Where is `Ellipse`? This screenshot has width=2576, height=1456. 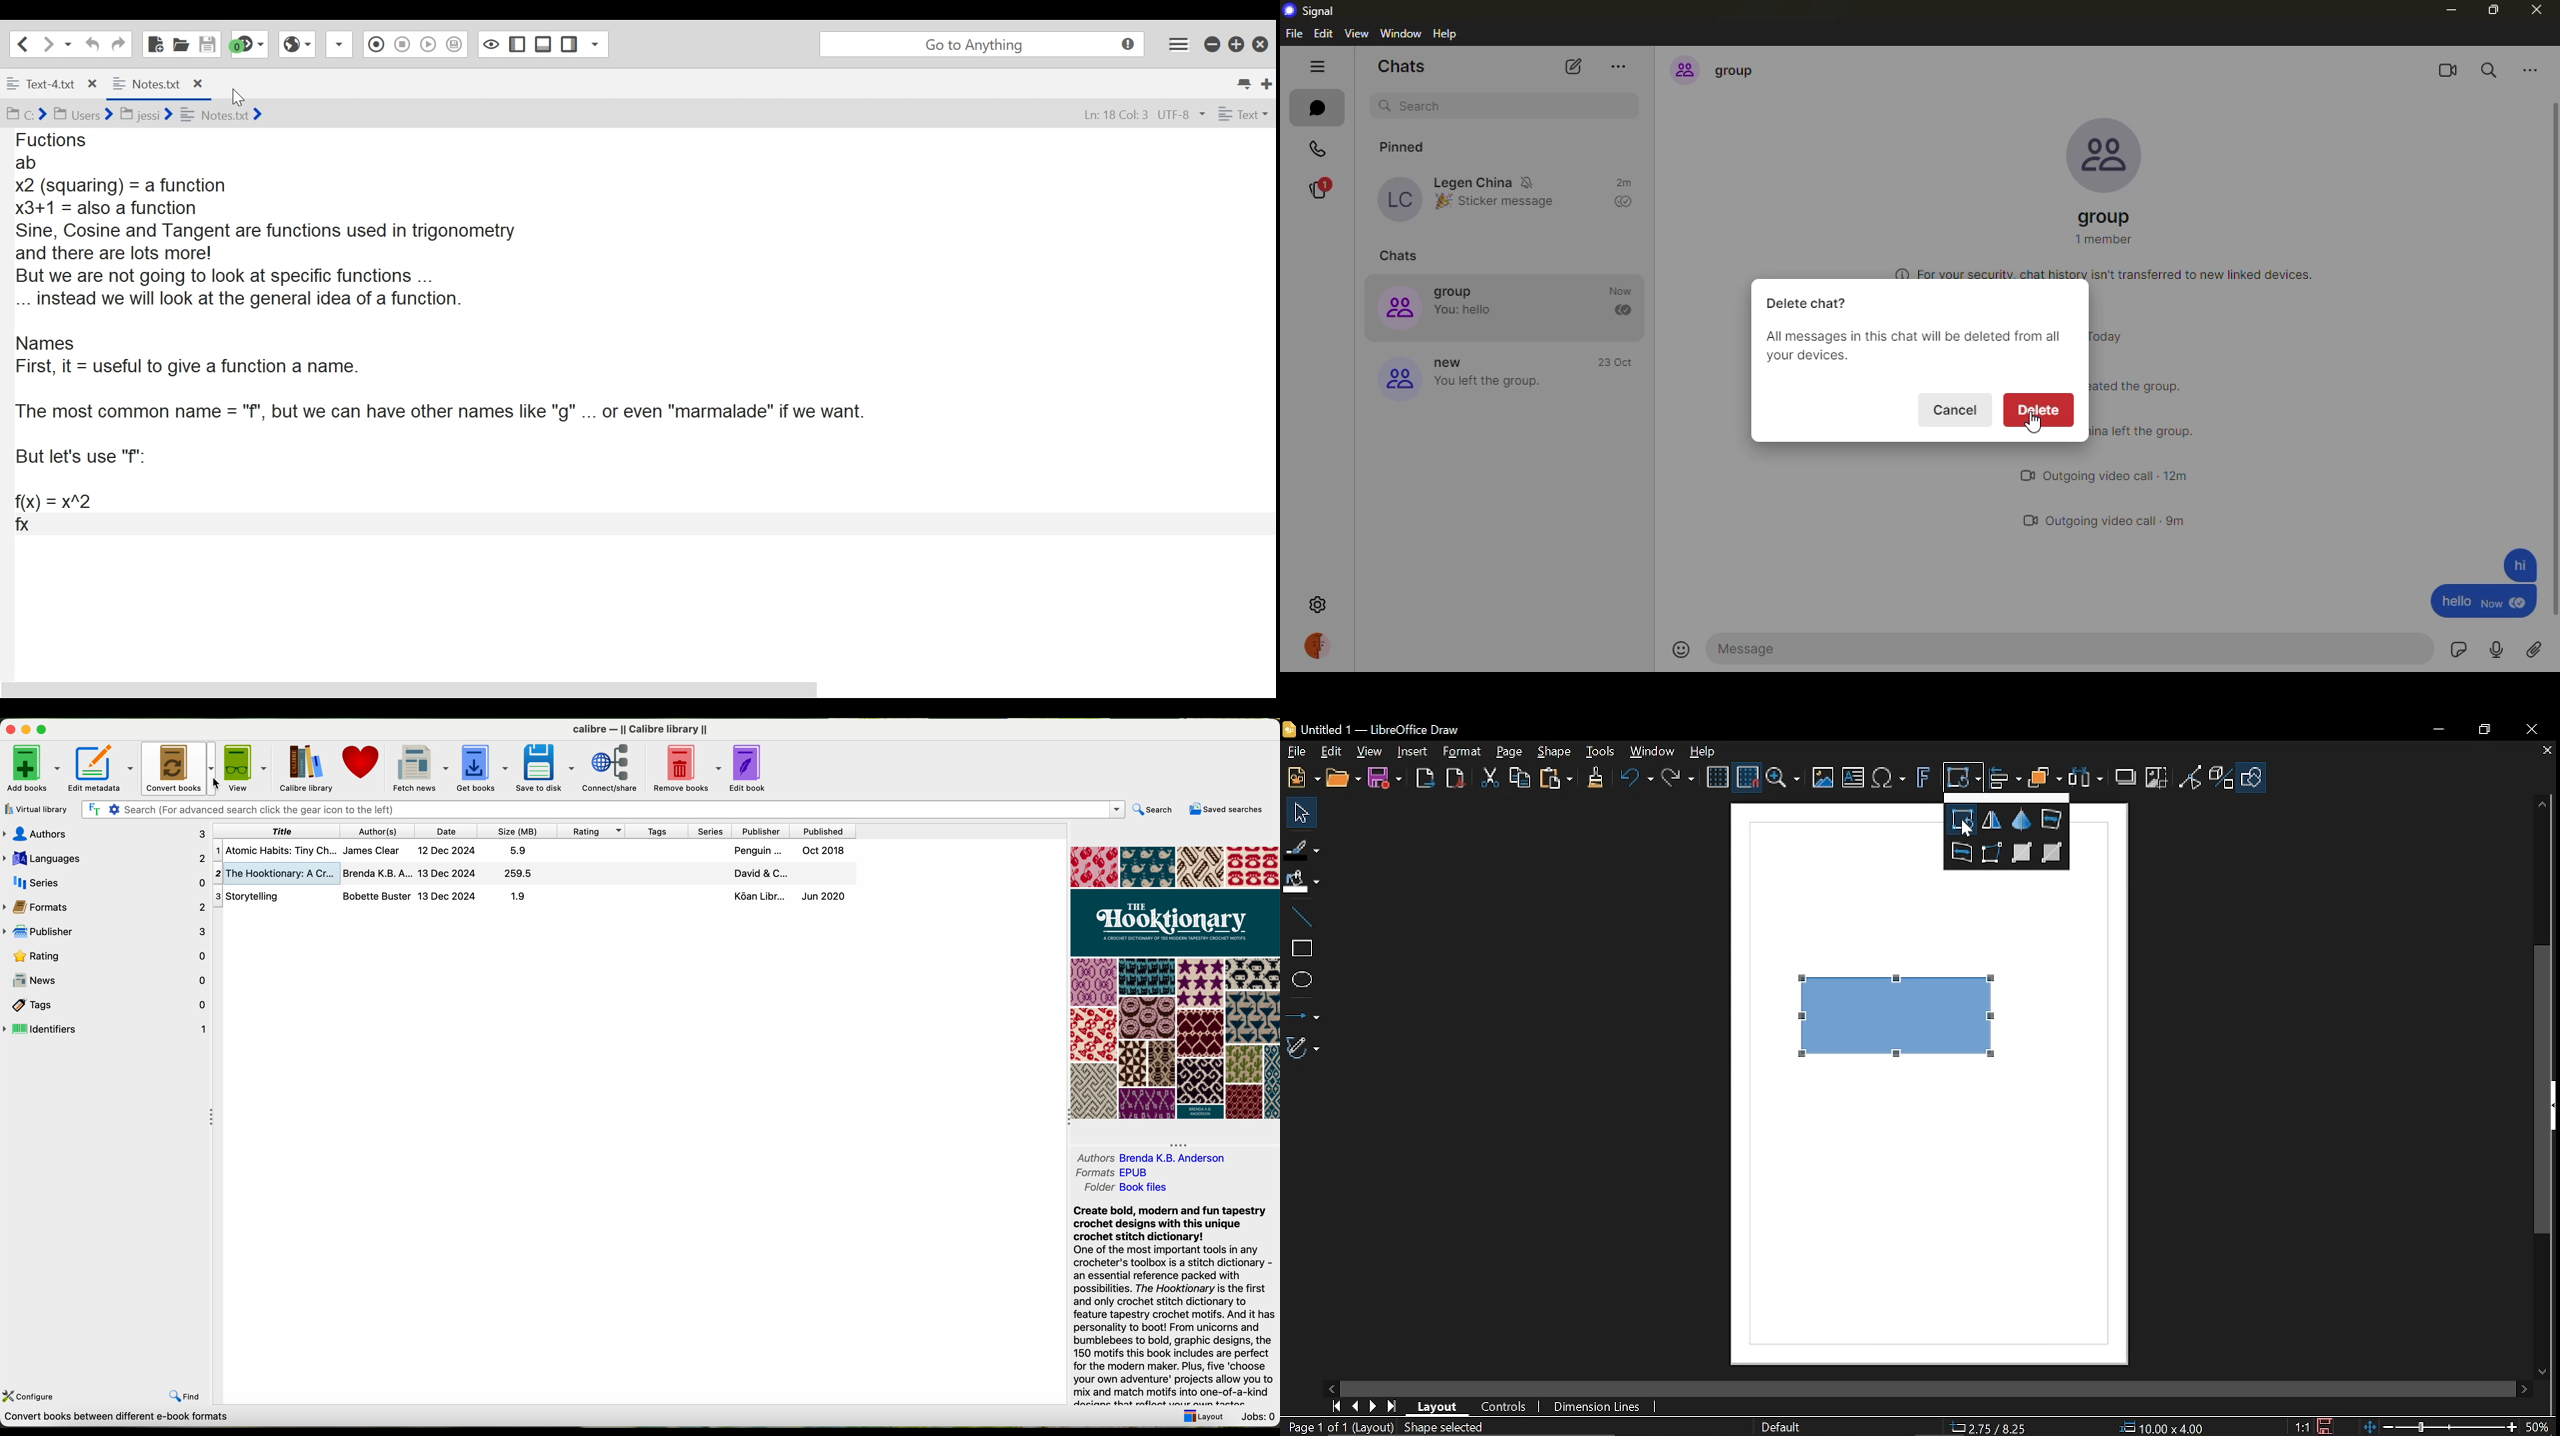
Ellipse is located at coordinates (1301, 981).